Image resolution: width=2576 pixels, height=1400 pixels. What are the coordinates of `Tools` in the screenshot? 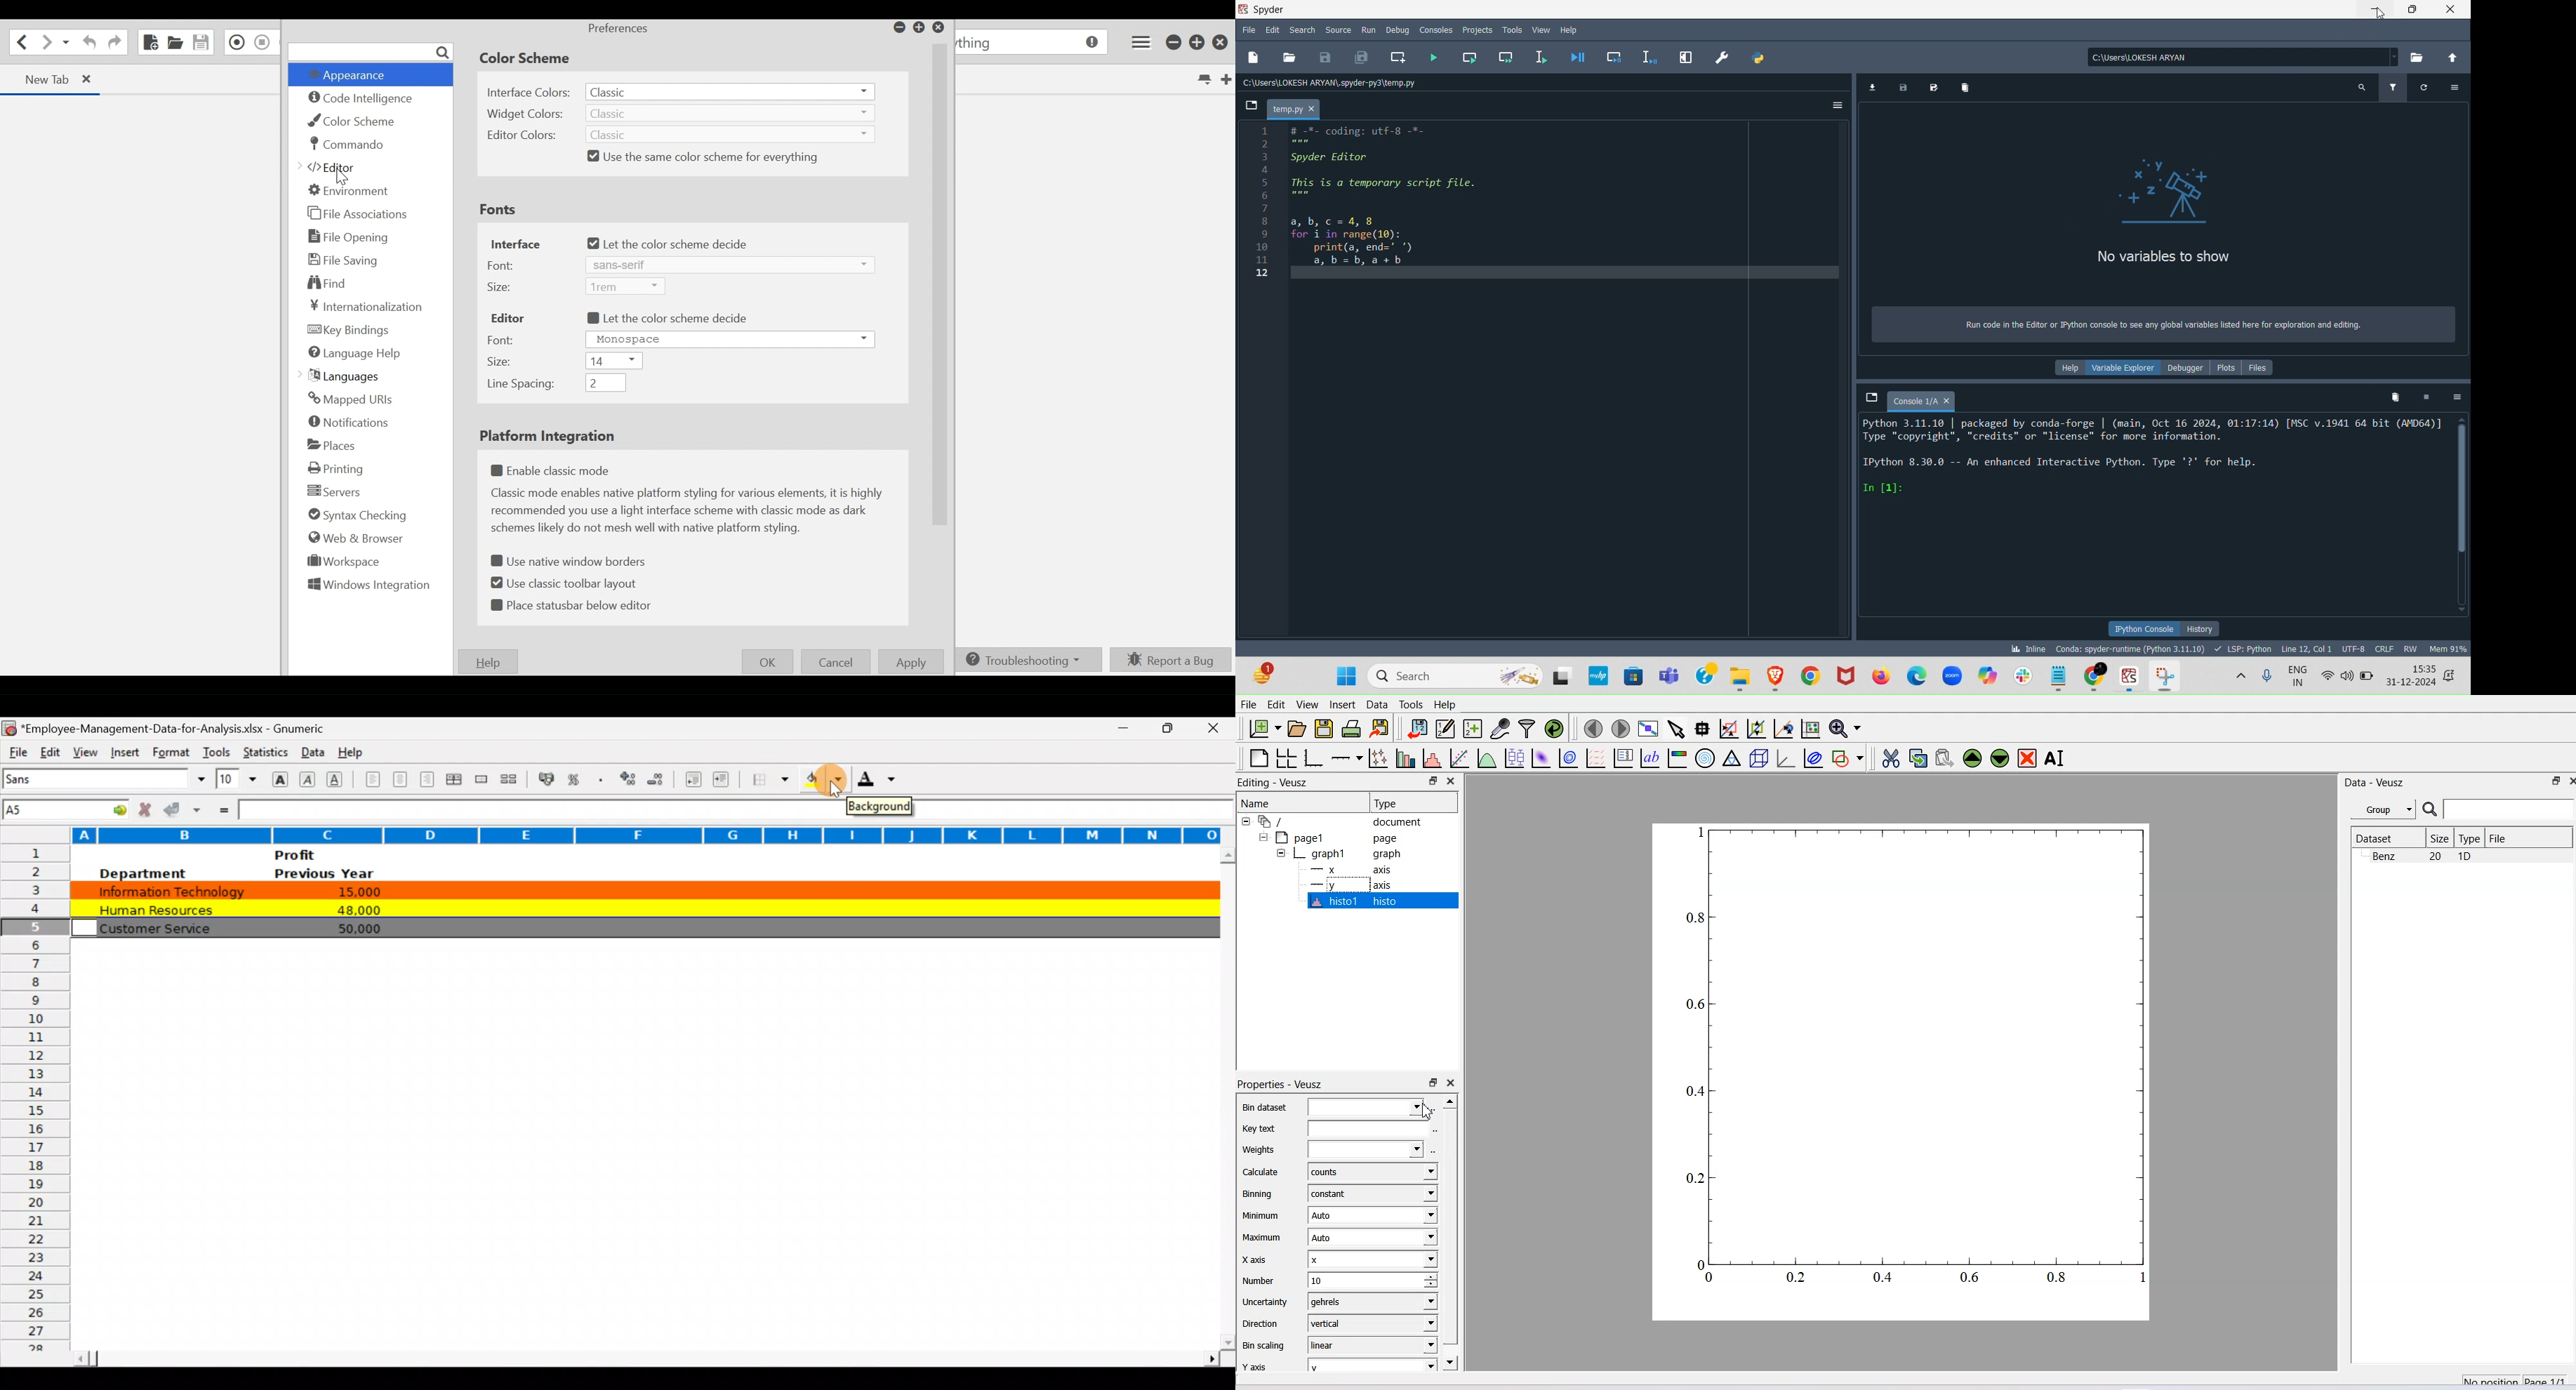 It's located at (1510, 28).